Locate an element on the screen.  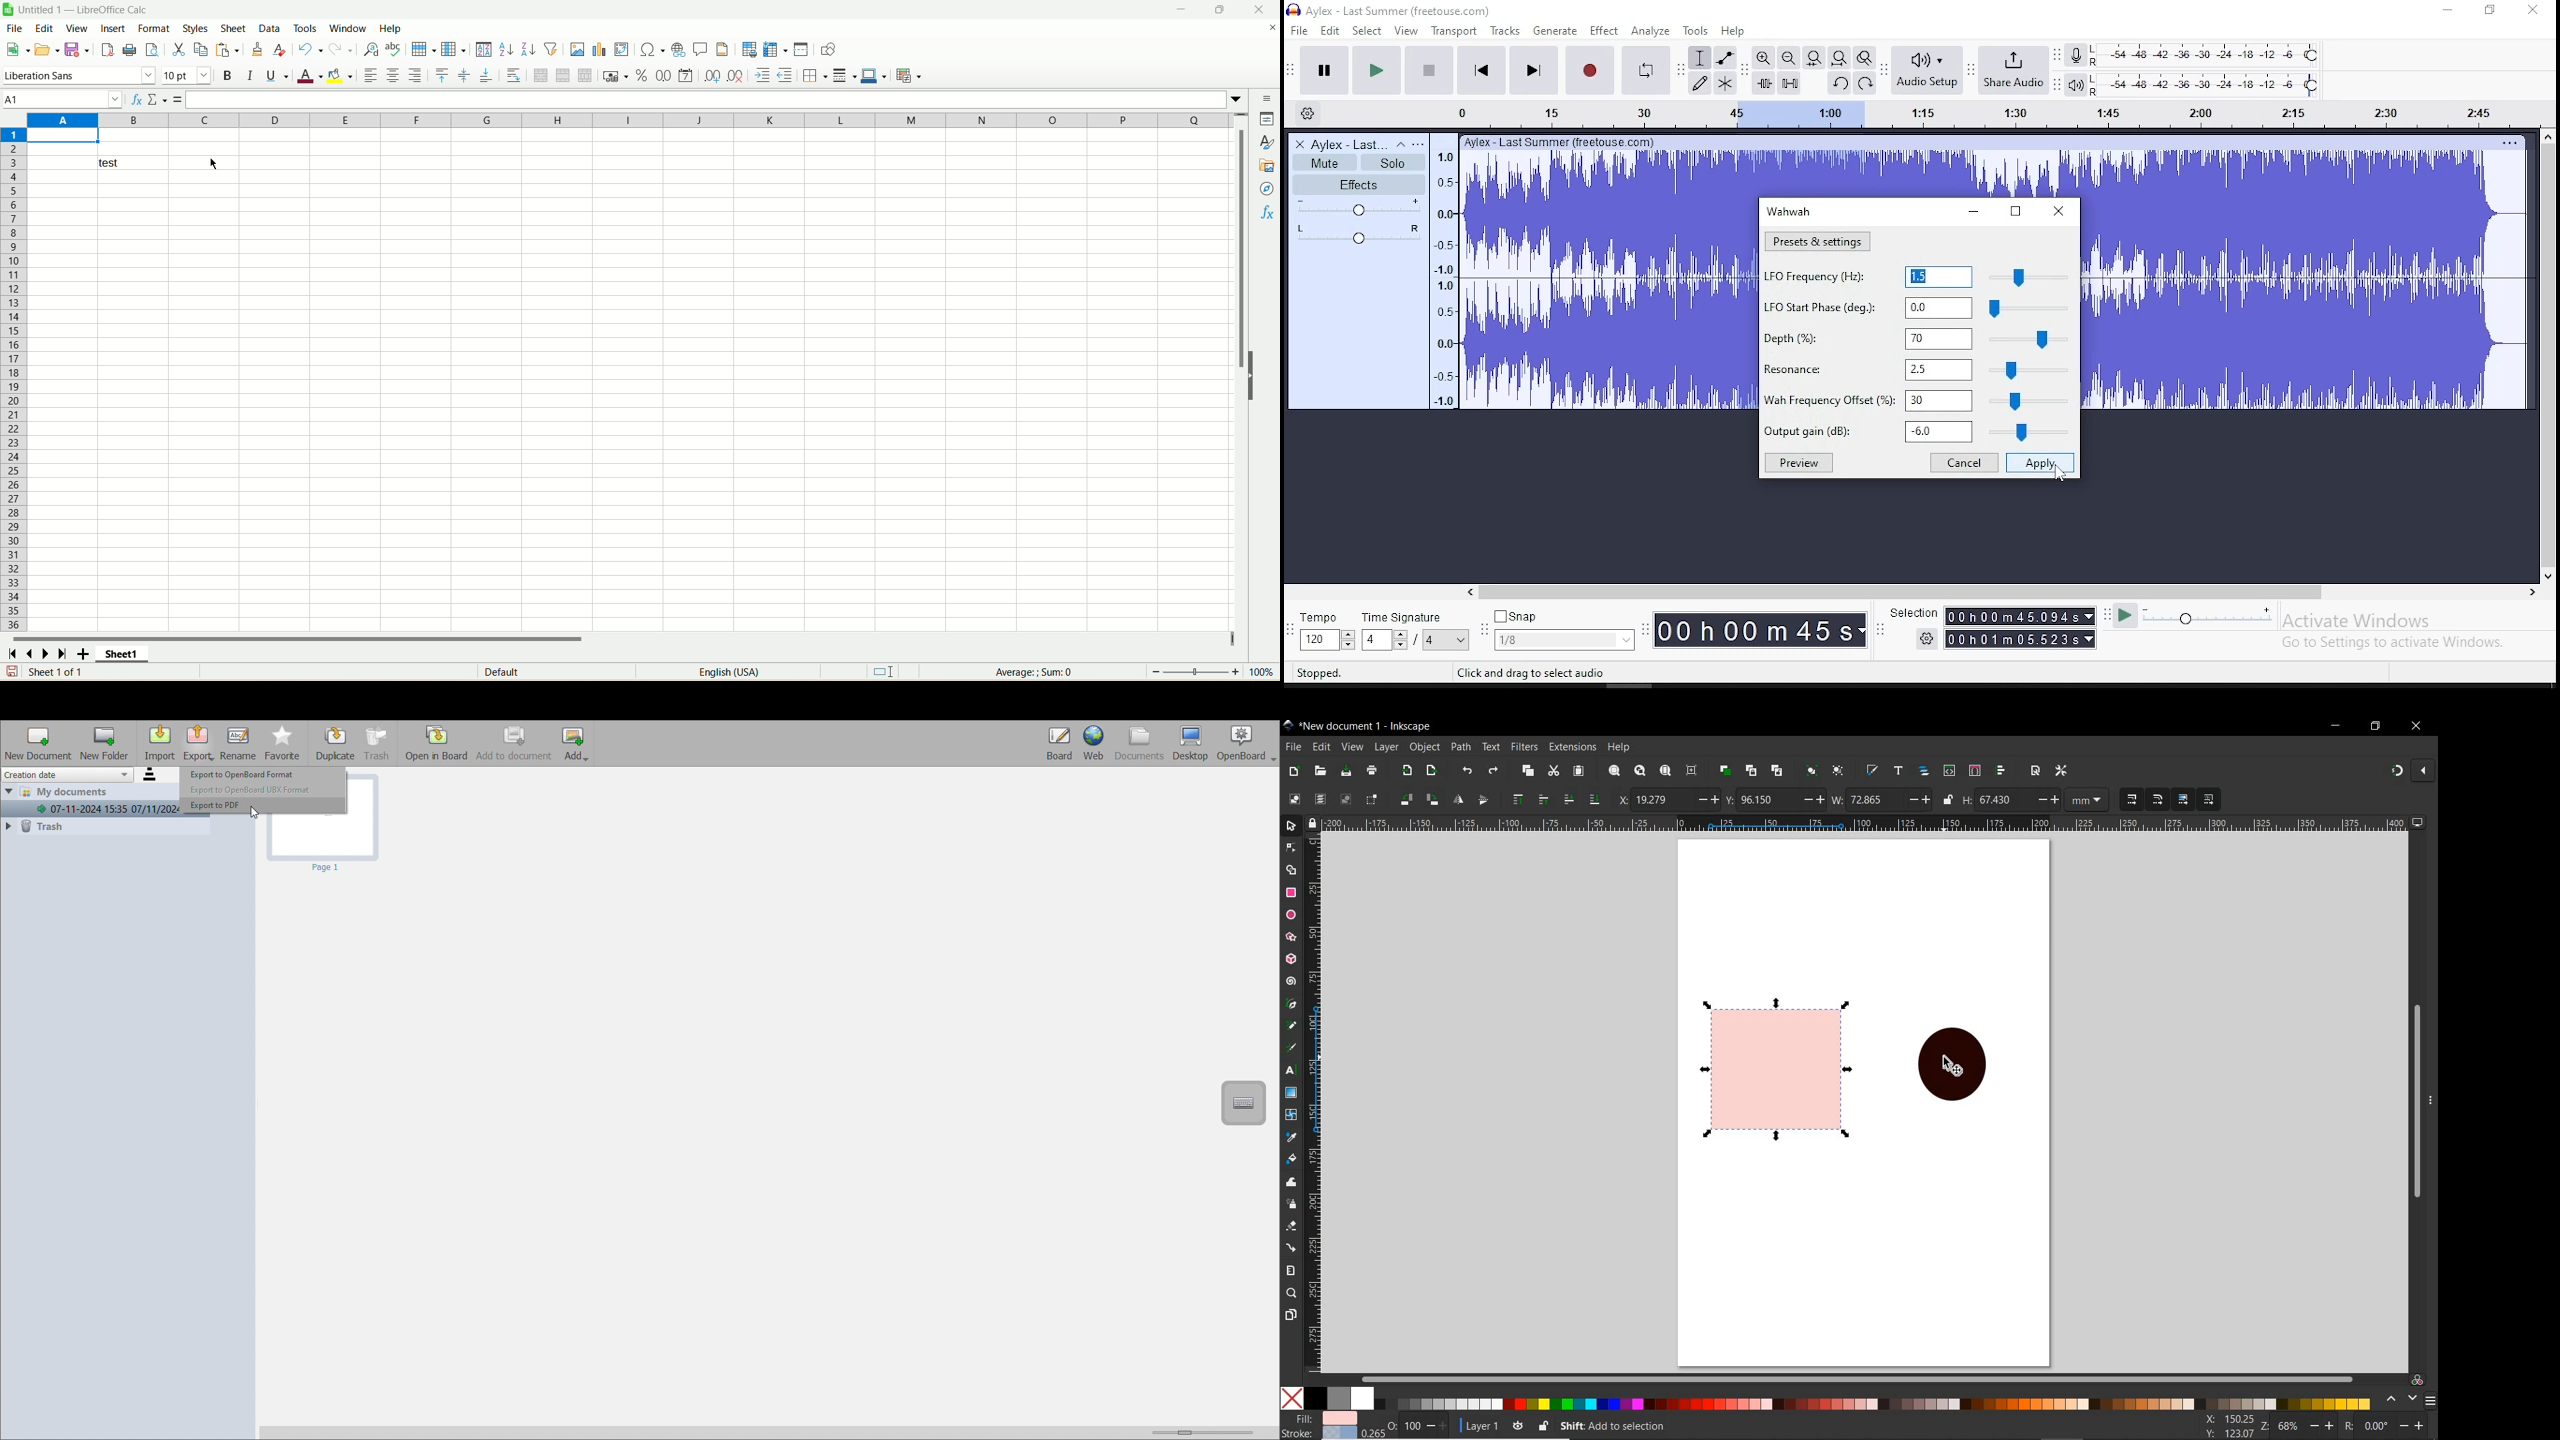
wah frequency offset slider is located at coordinates (2029, 401).